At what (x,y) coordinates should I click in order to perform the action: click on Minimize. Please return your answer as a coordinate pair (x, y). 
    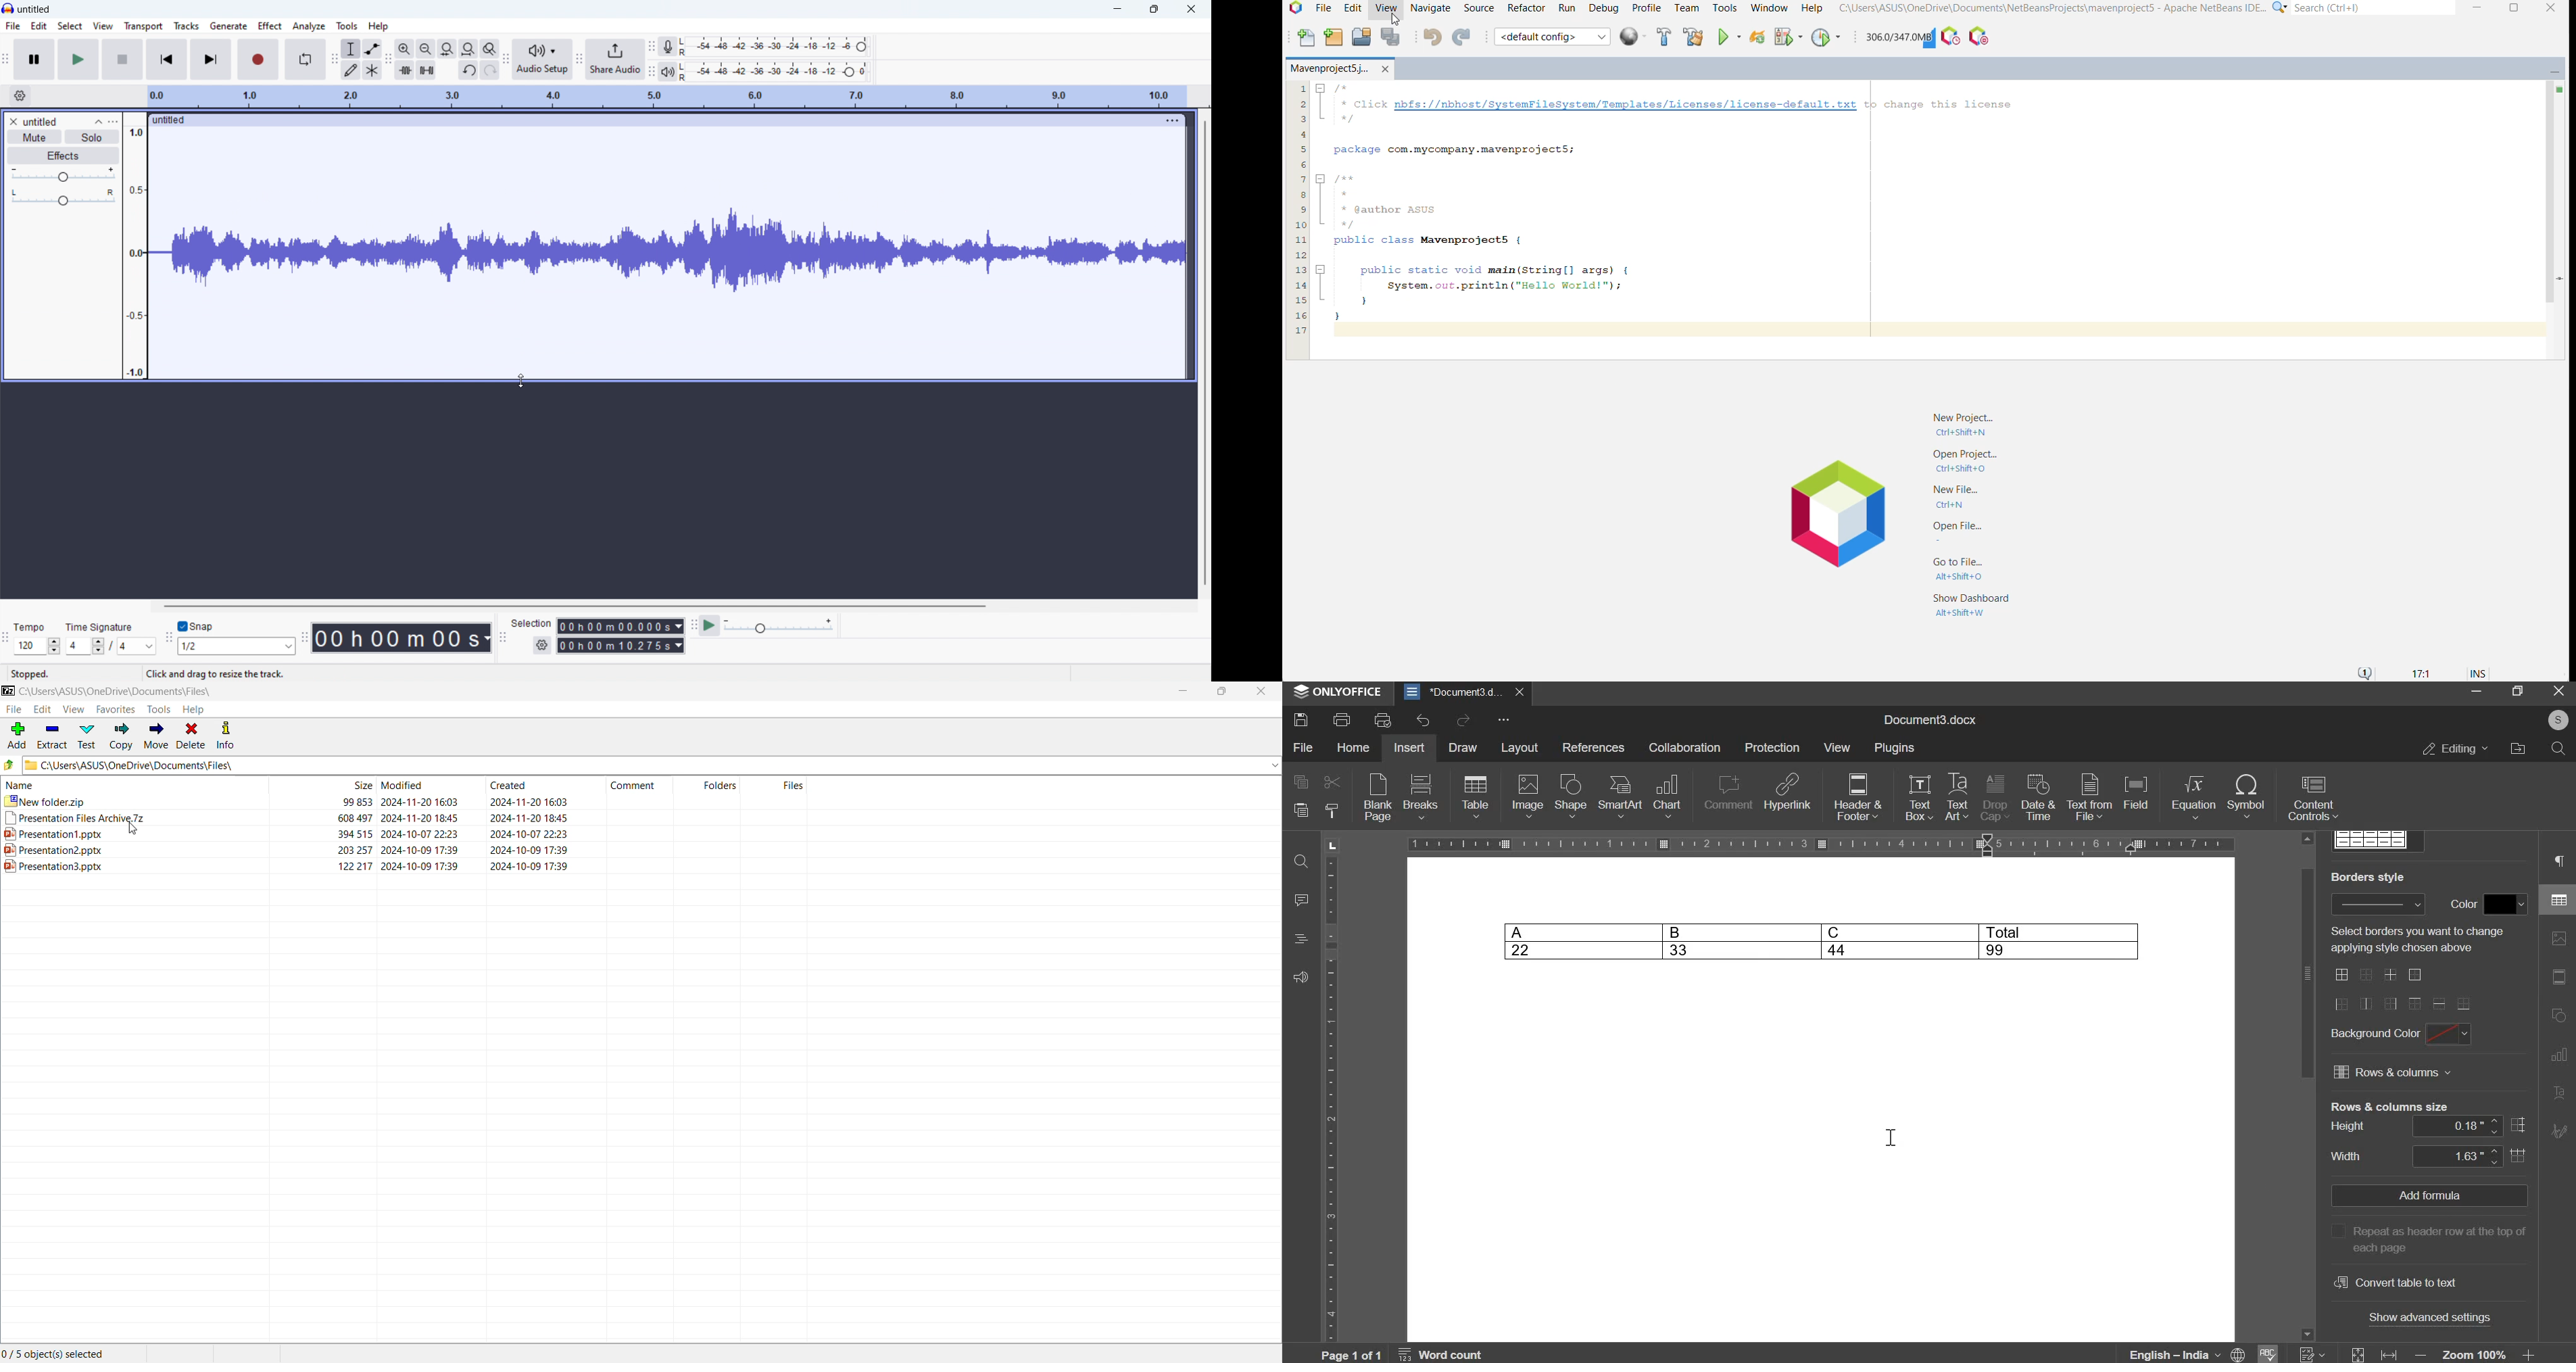
    Looking at the image, I should click on (1184, 691).